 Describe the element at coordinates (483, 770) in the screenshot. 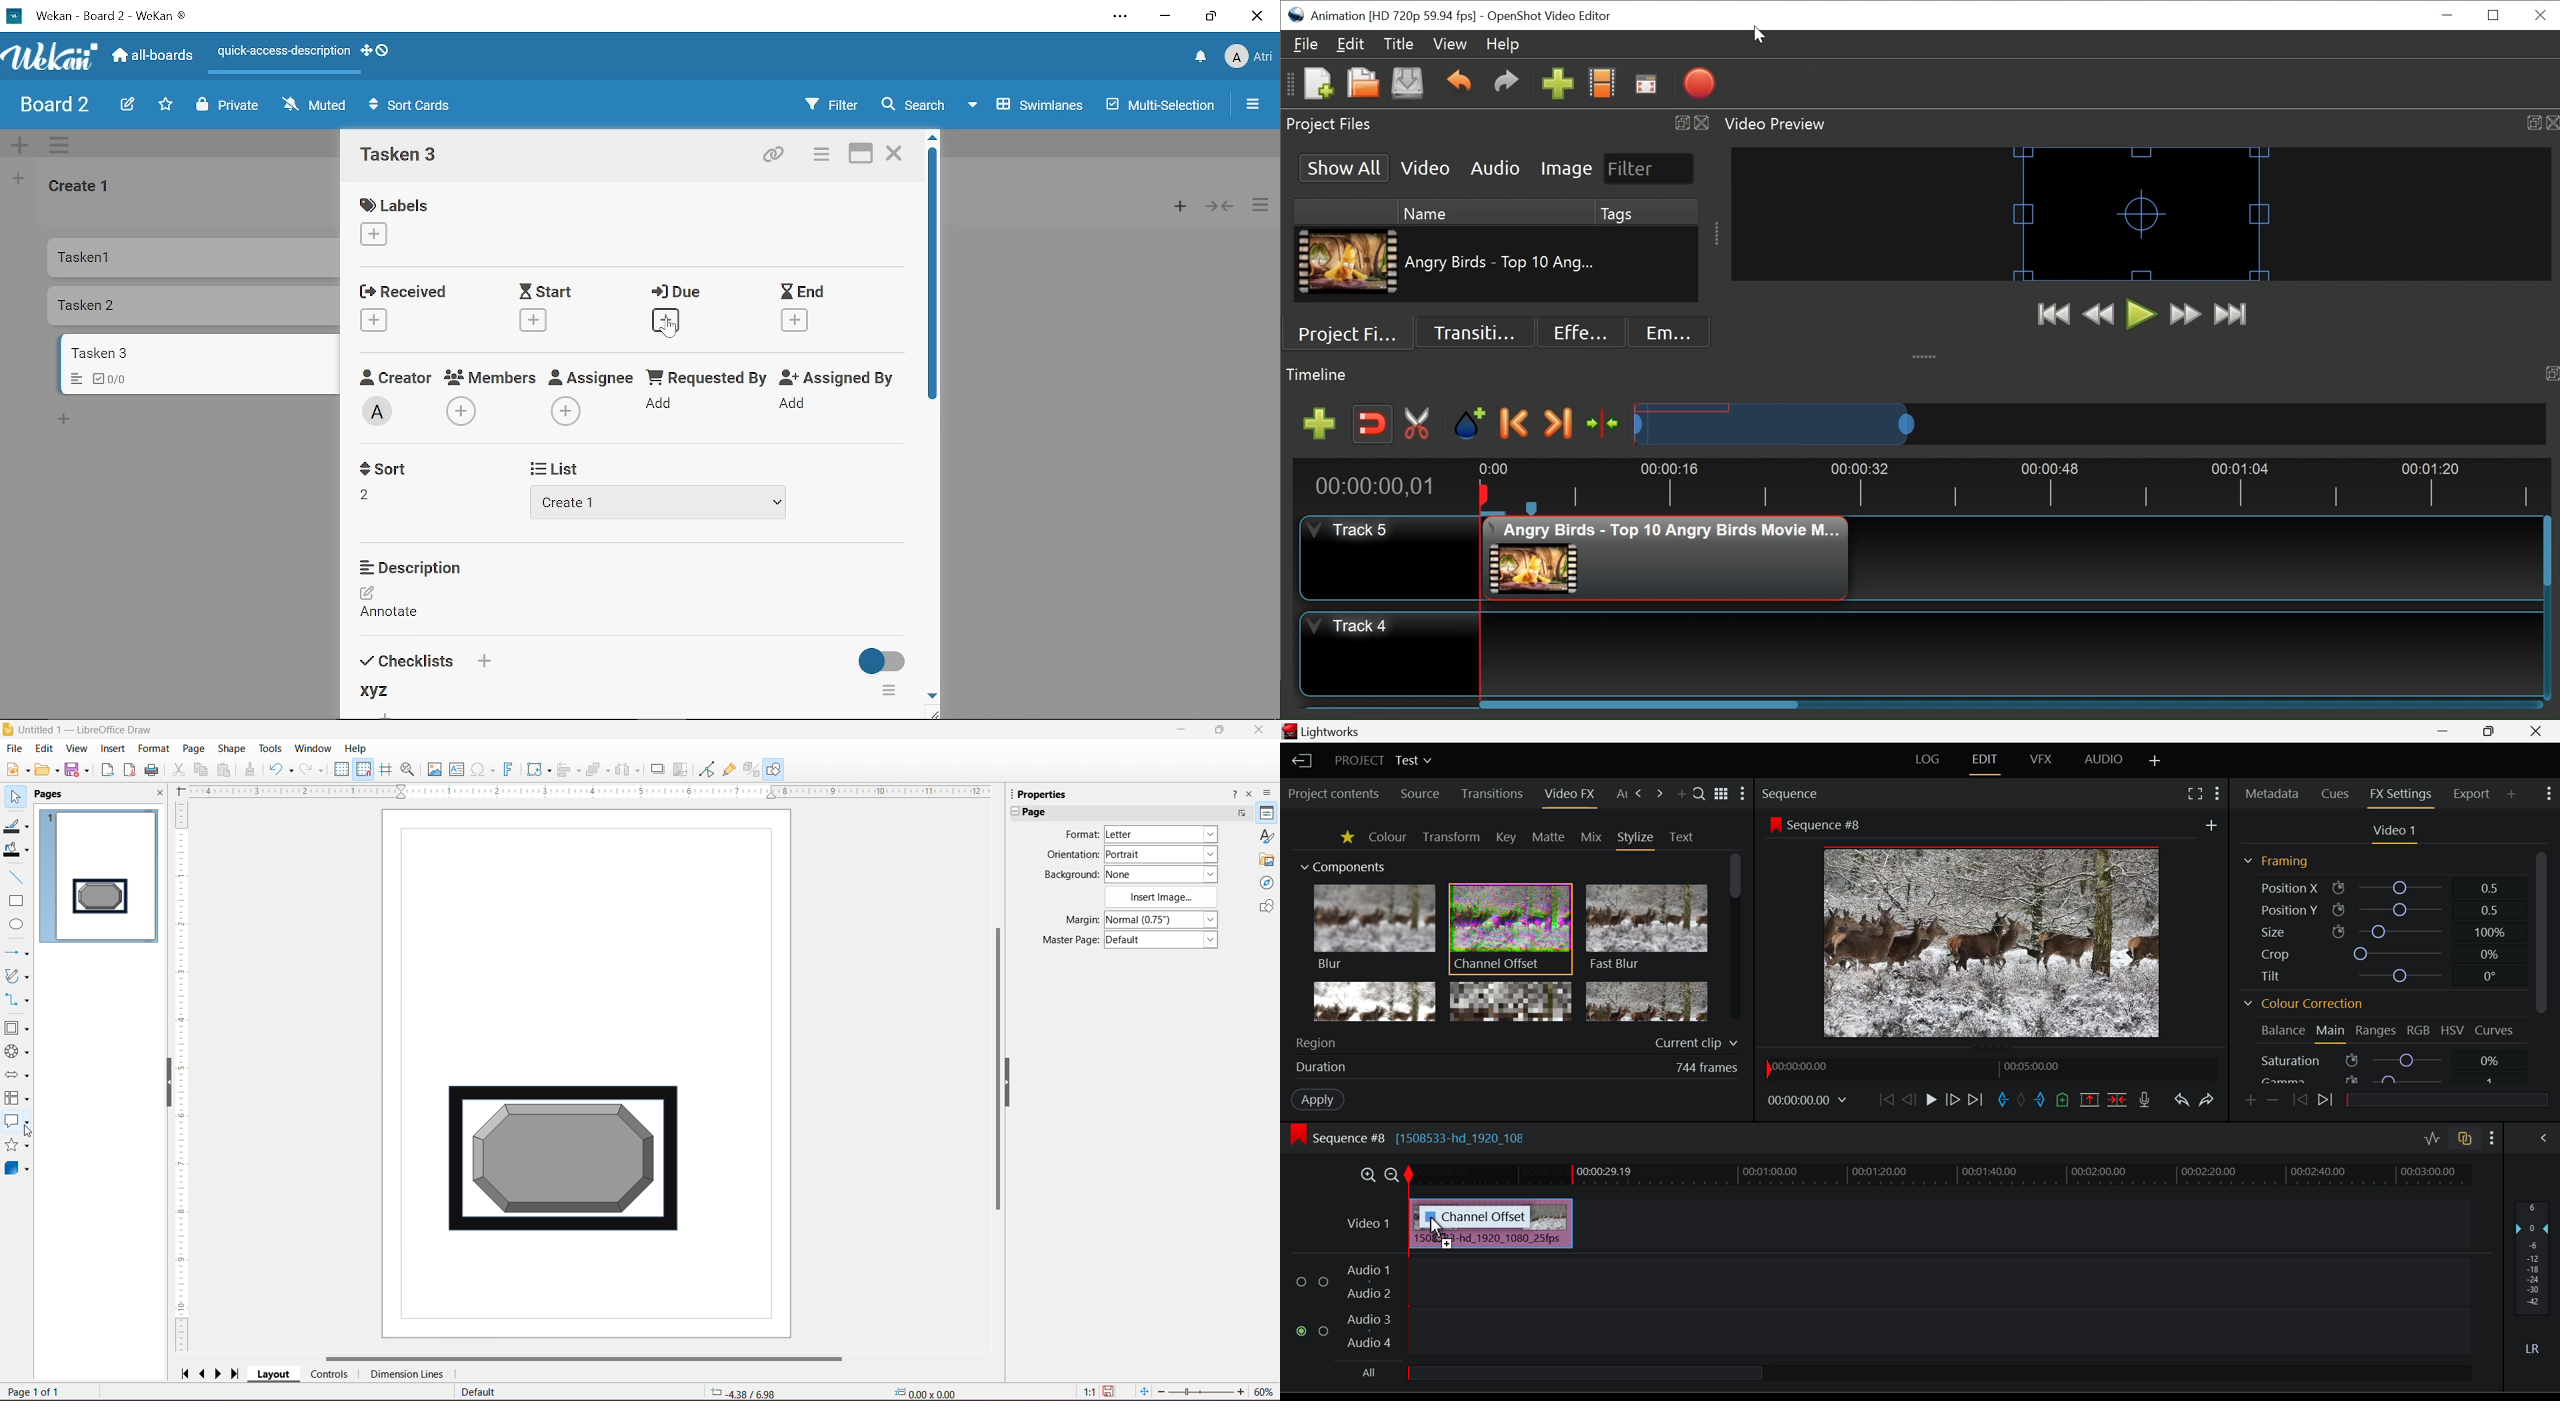

I see ` Insert Special Characters` at that location.